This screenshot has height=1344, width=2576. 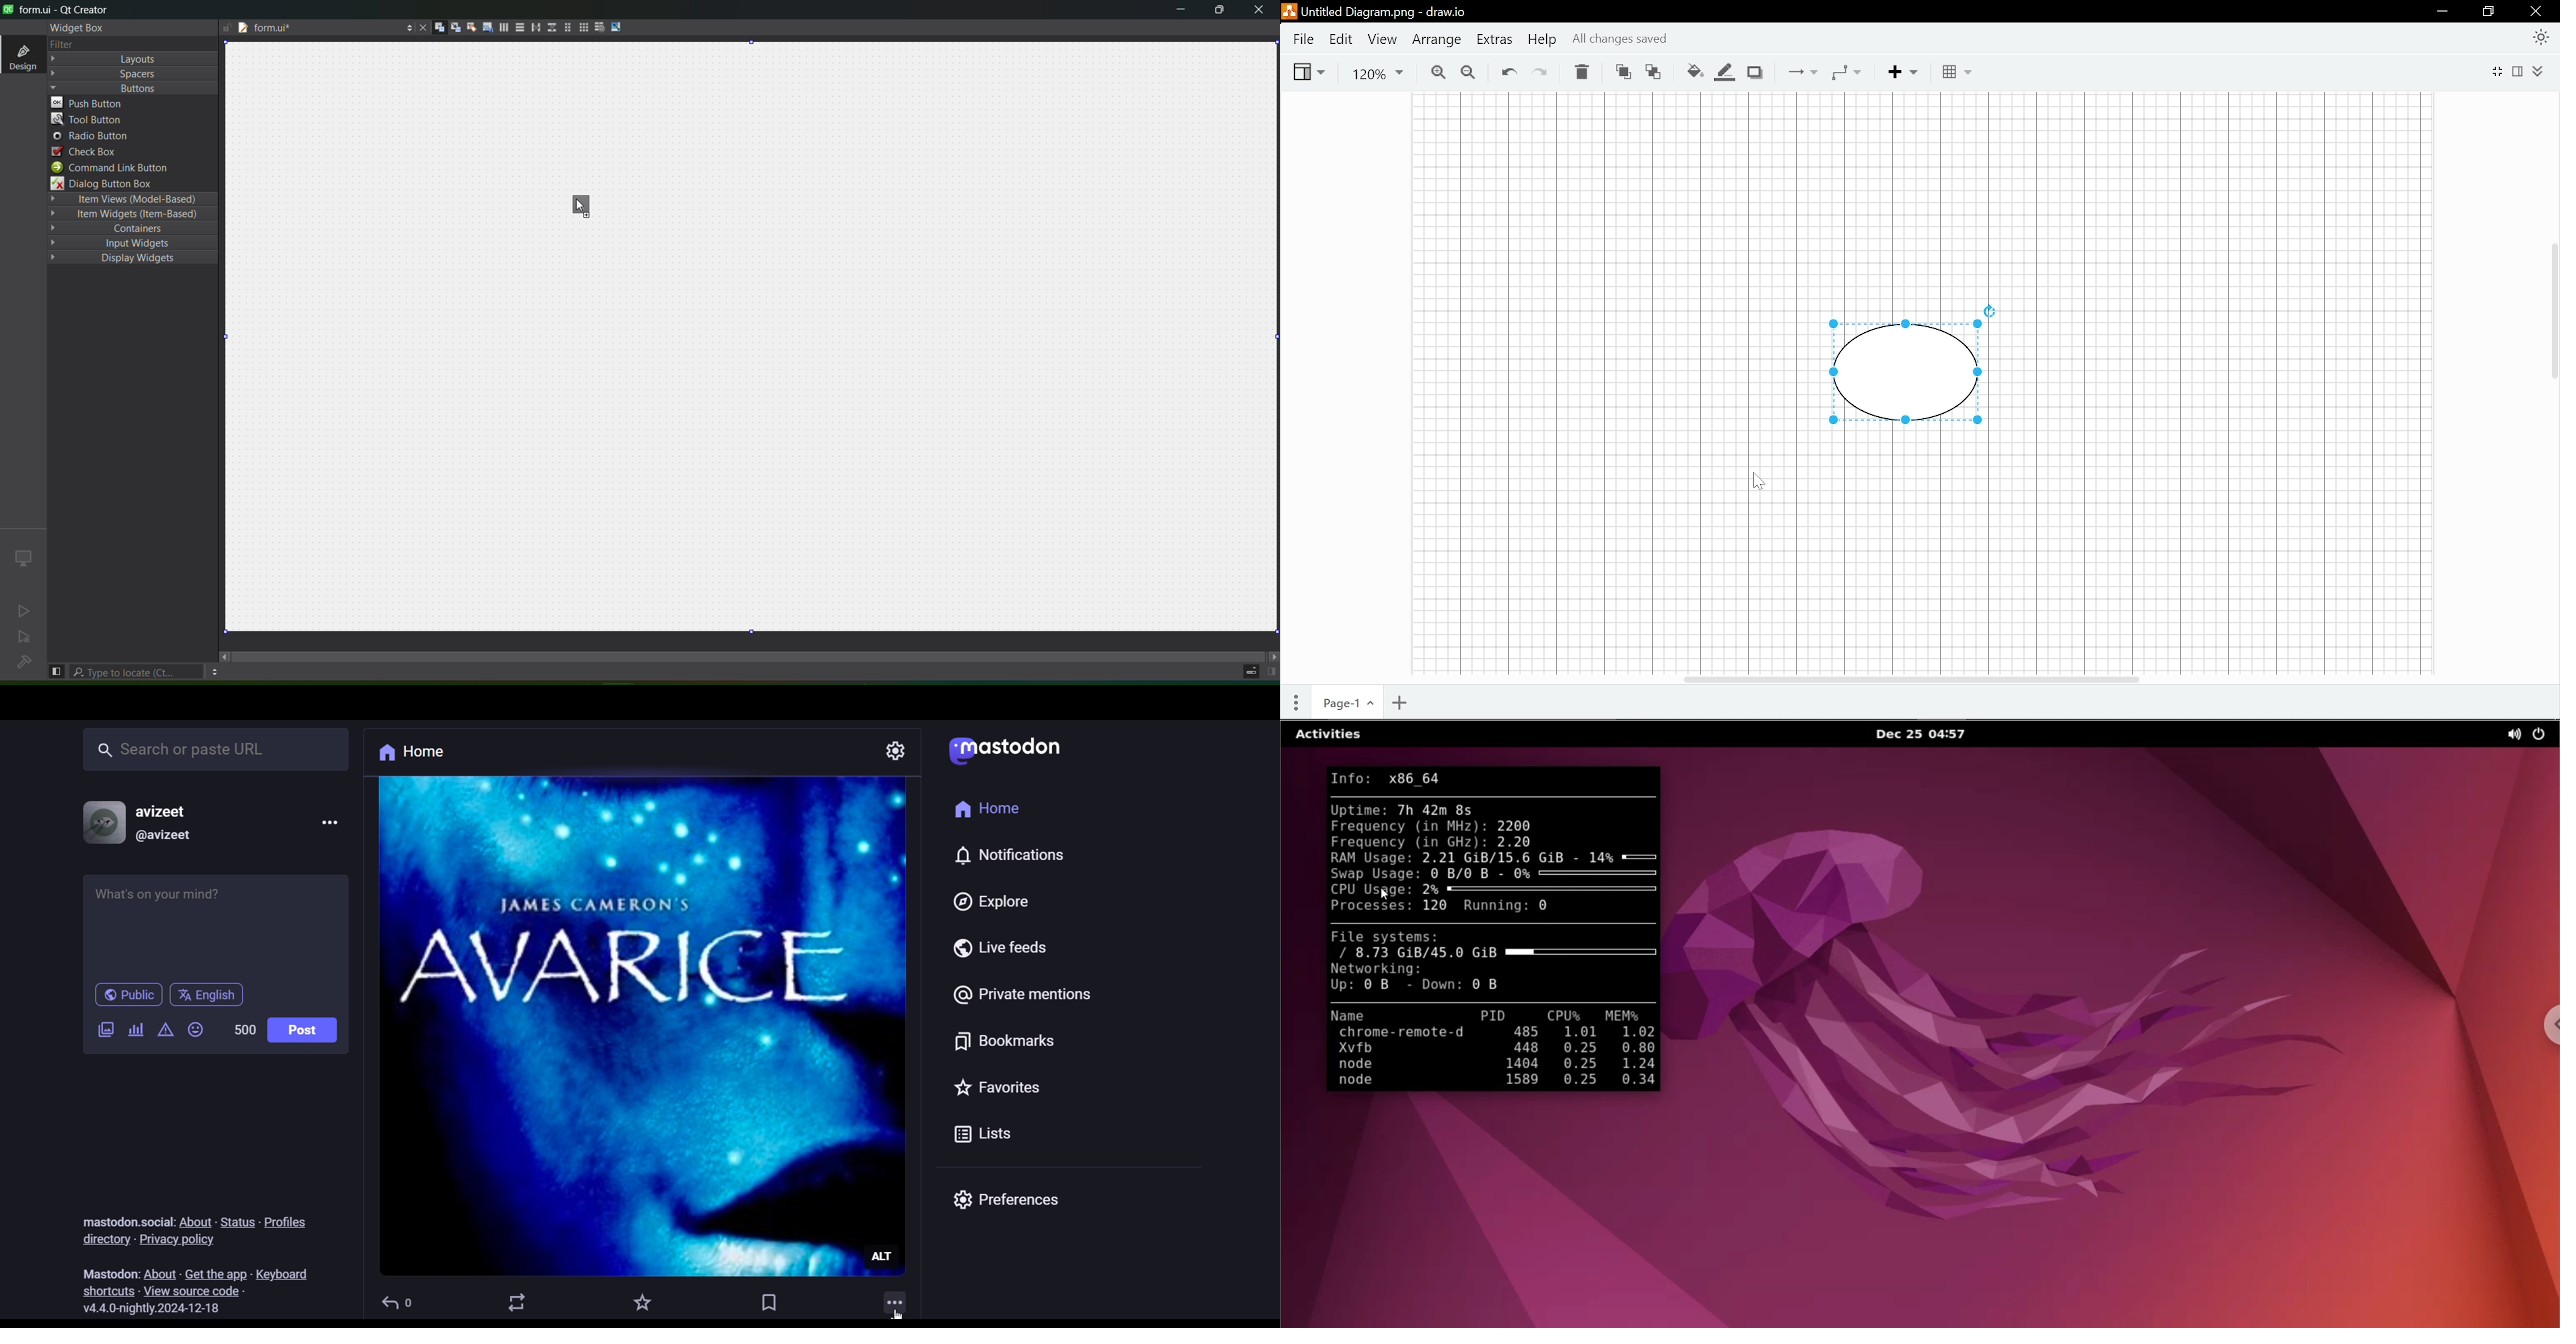 I want to click on version, so click(x=147, y=1309).